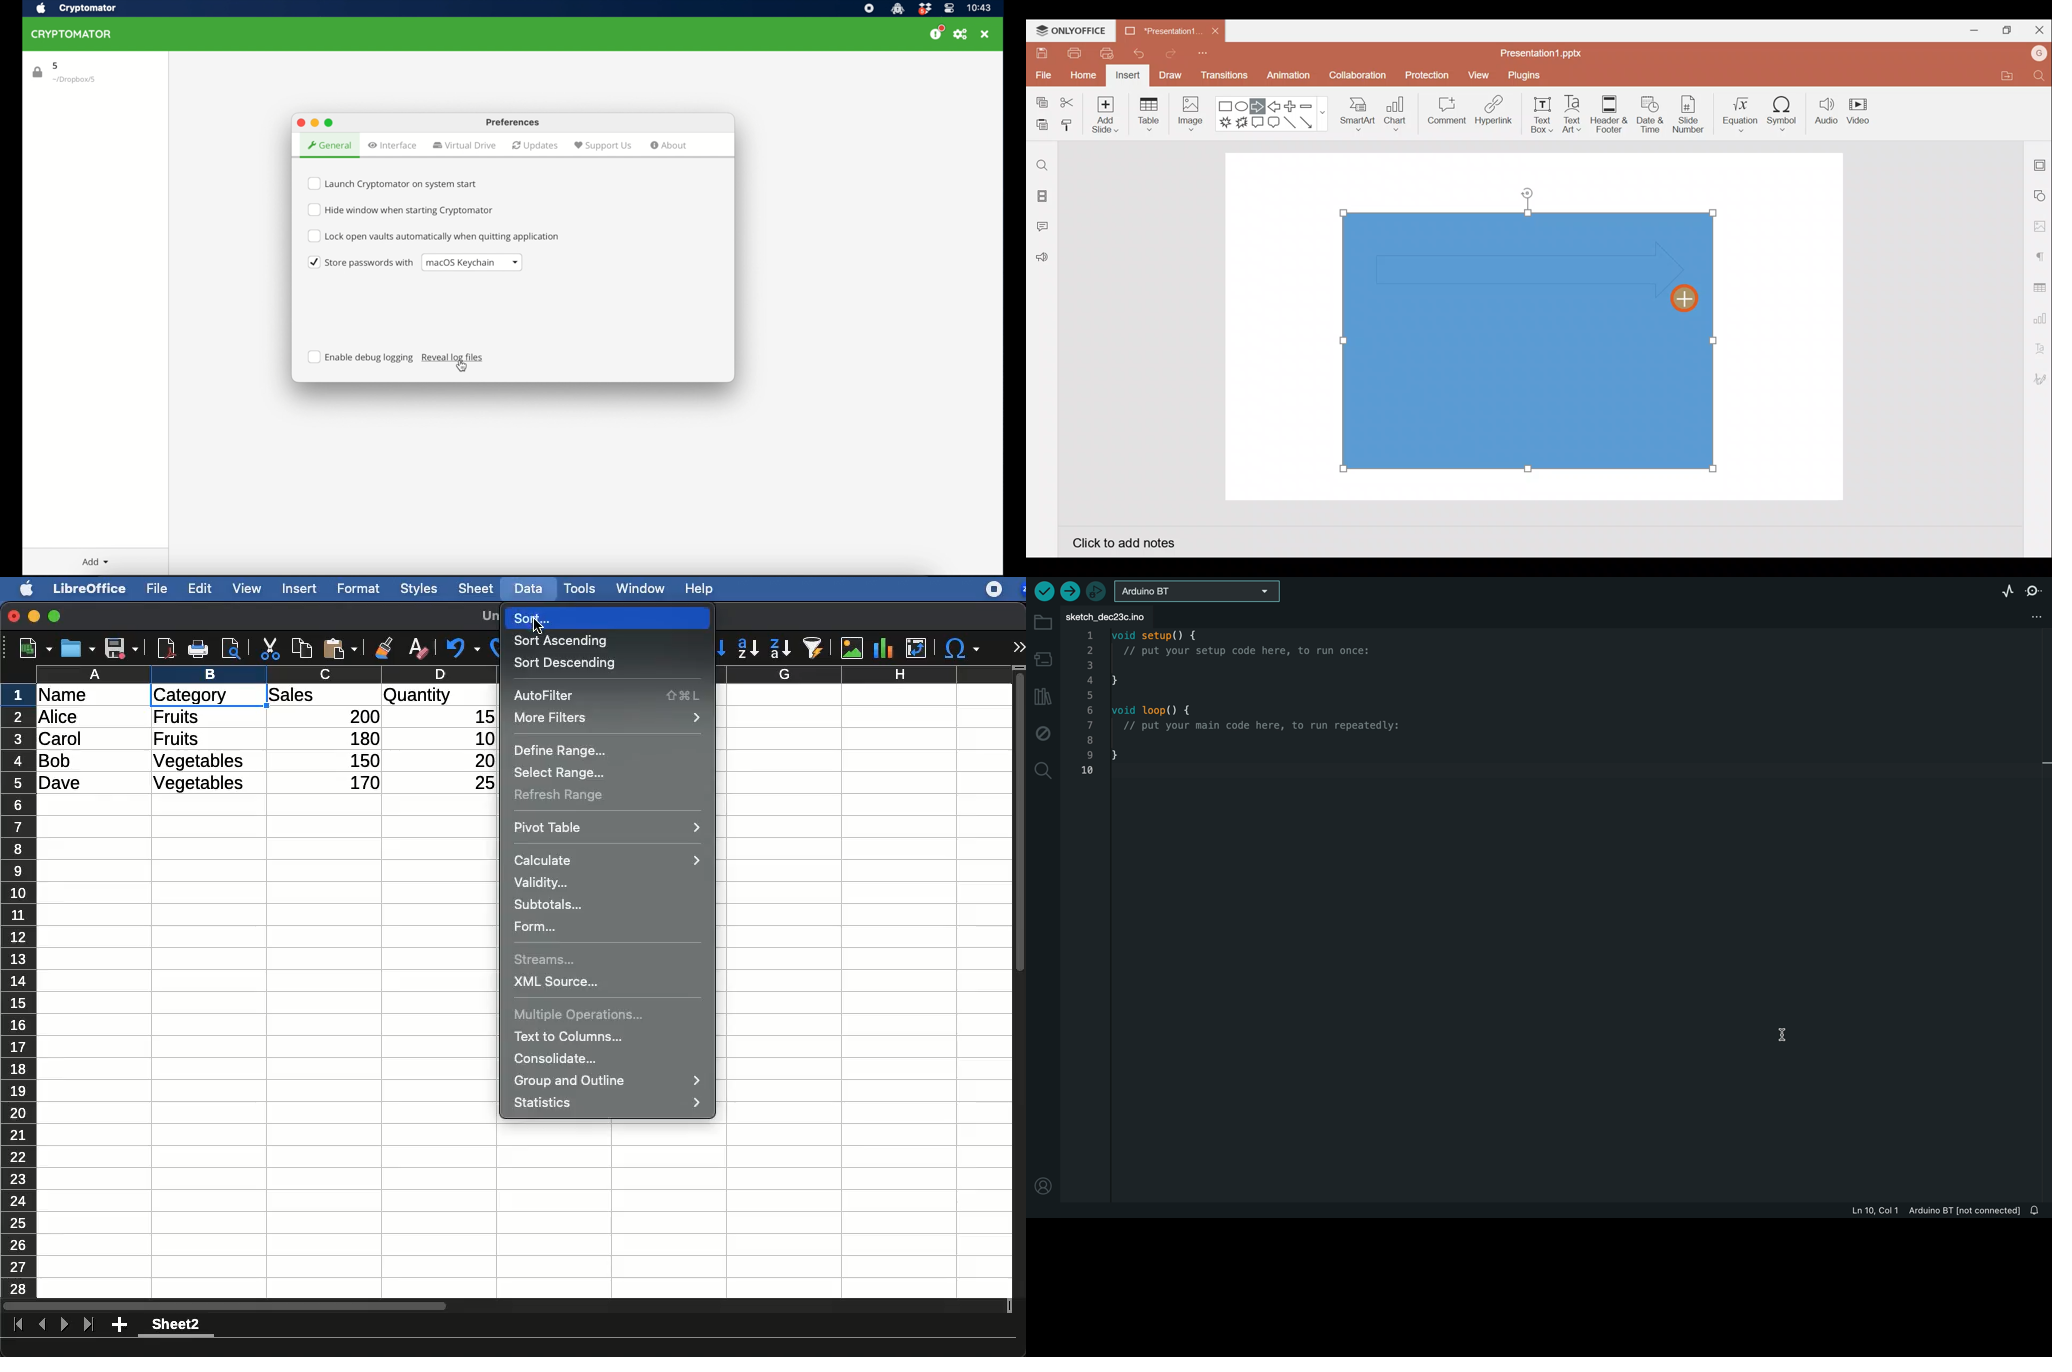  I want to click on Close document, so click(1215, 28).